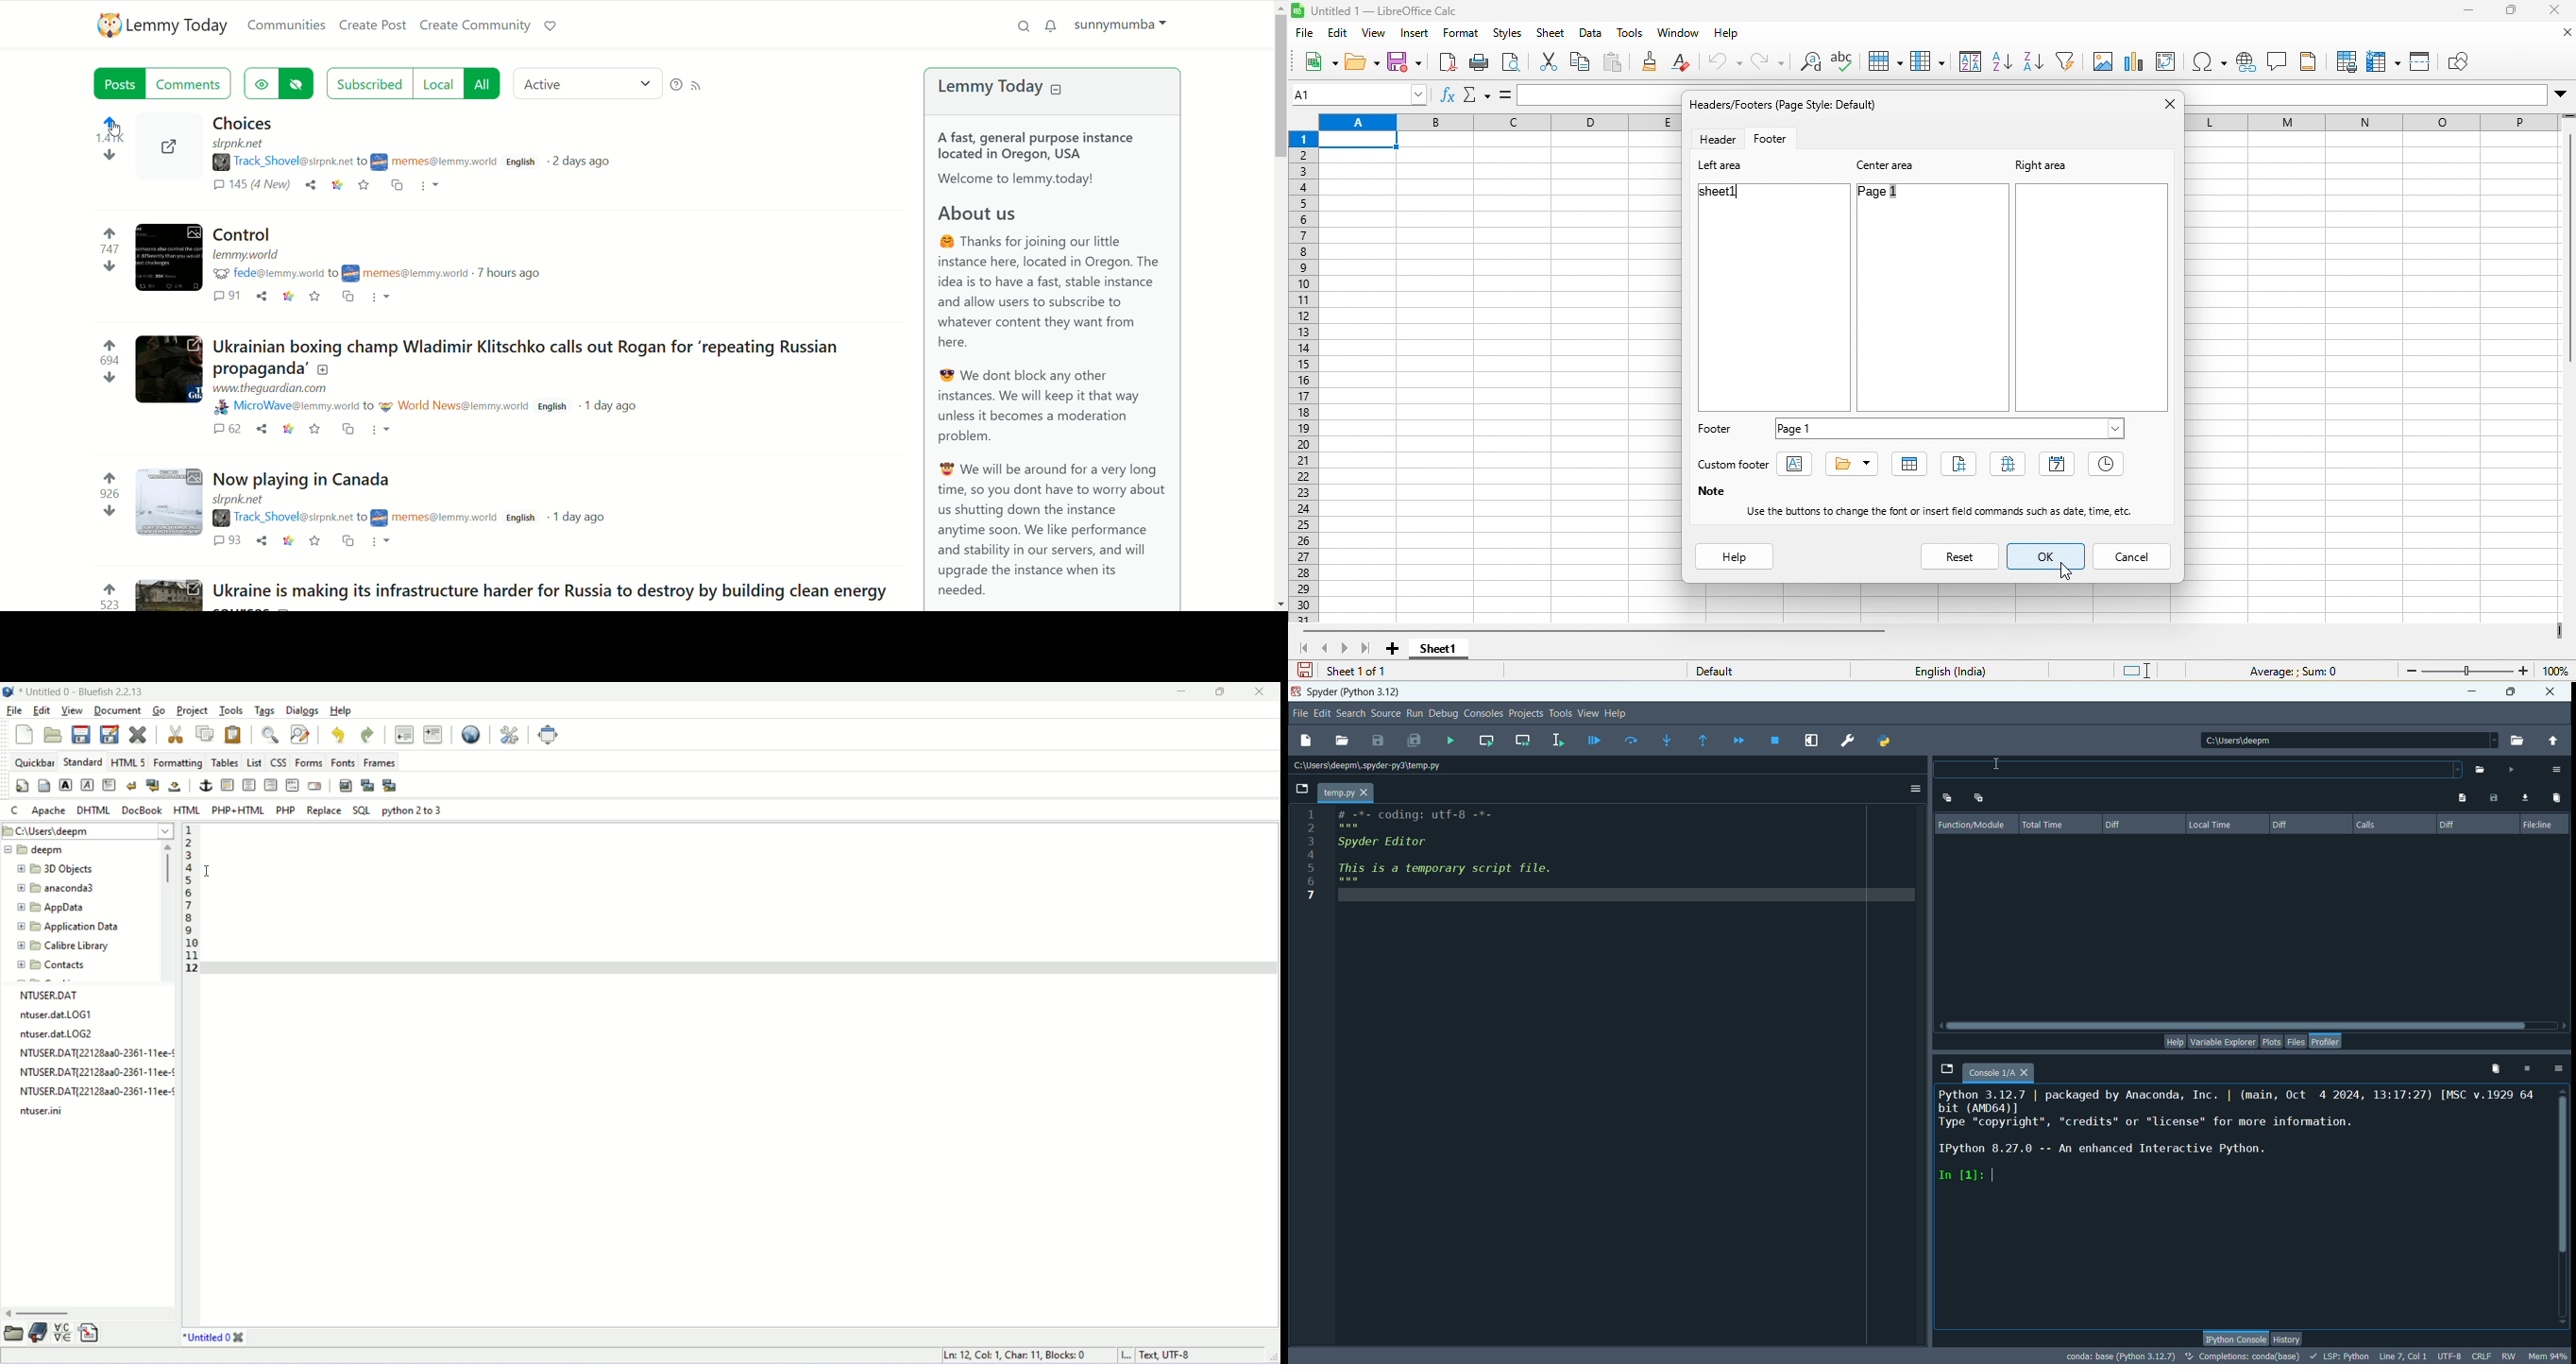  What do you see at coordinates (227, 297) in the screenshot?
I see `91 comments` at bounding box center [227, 297].